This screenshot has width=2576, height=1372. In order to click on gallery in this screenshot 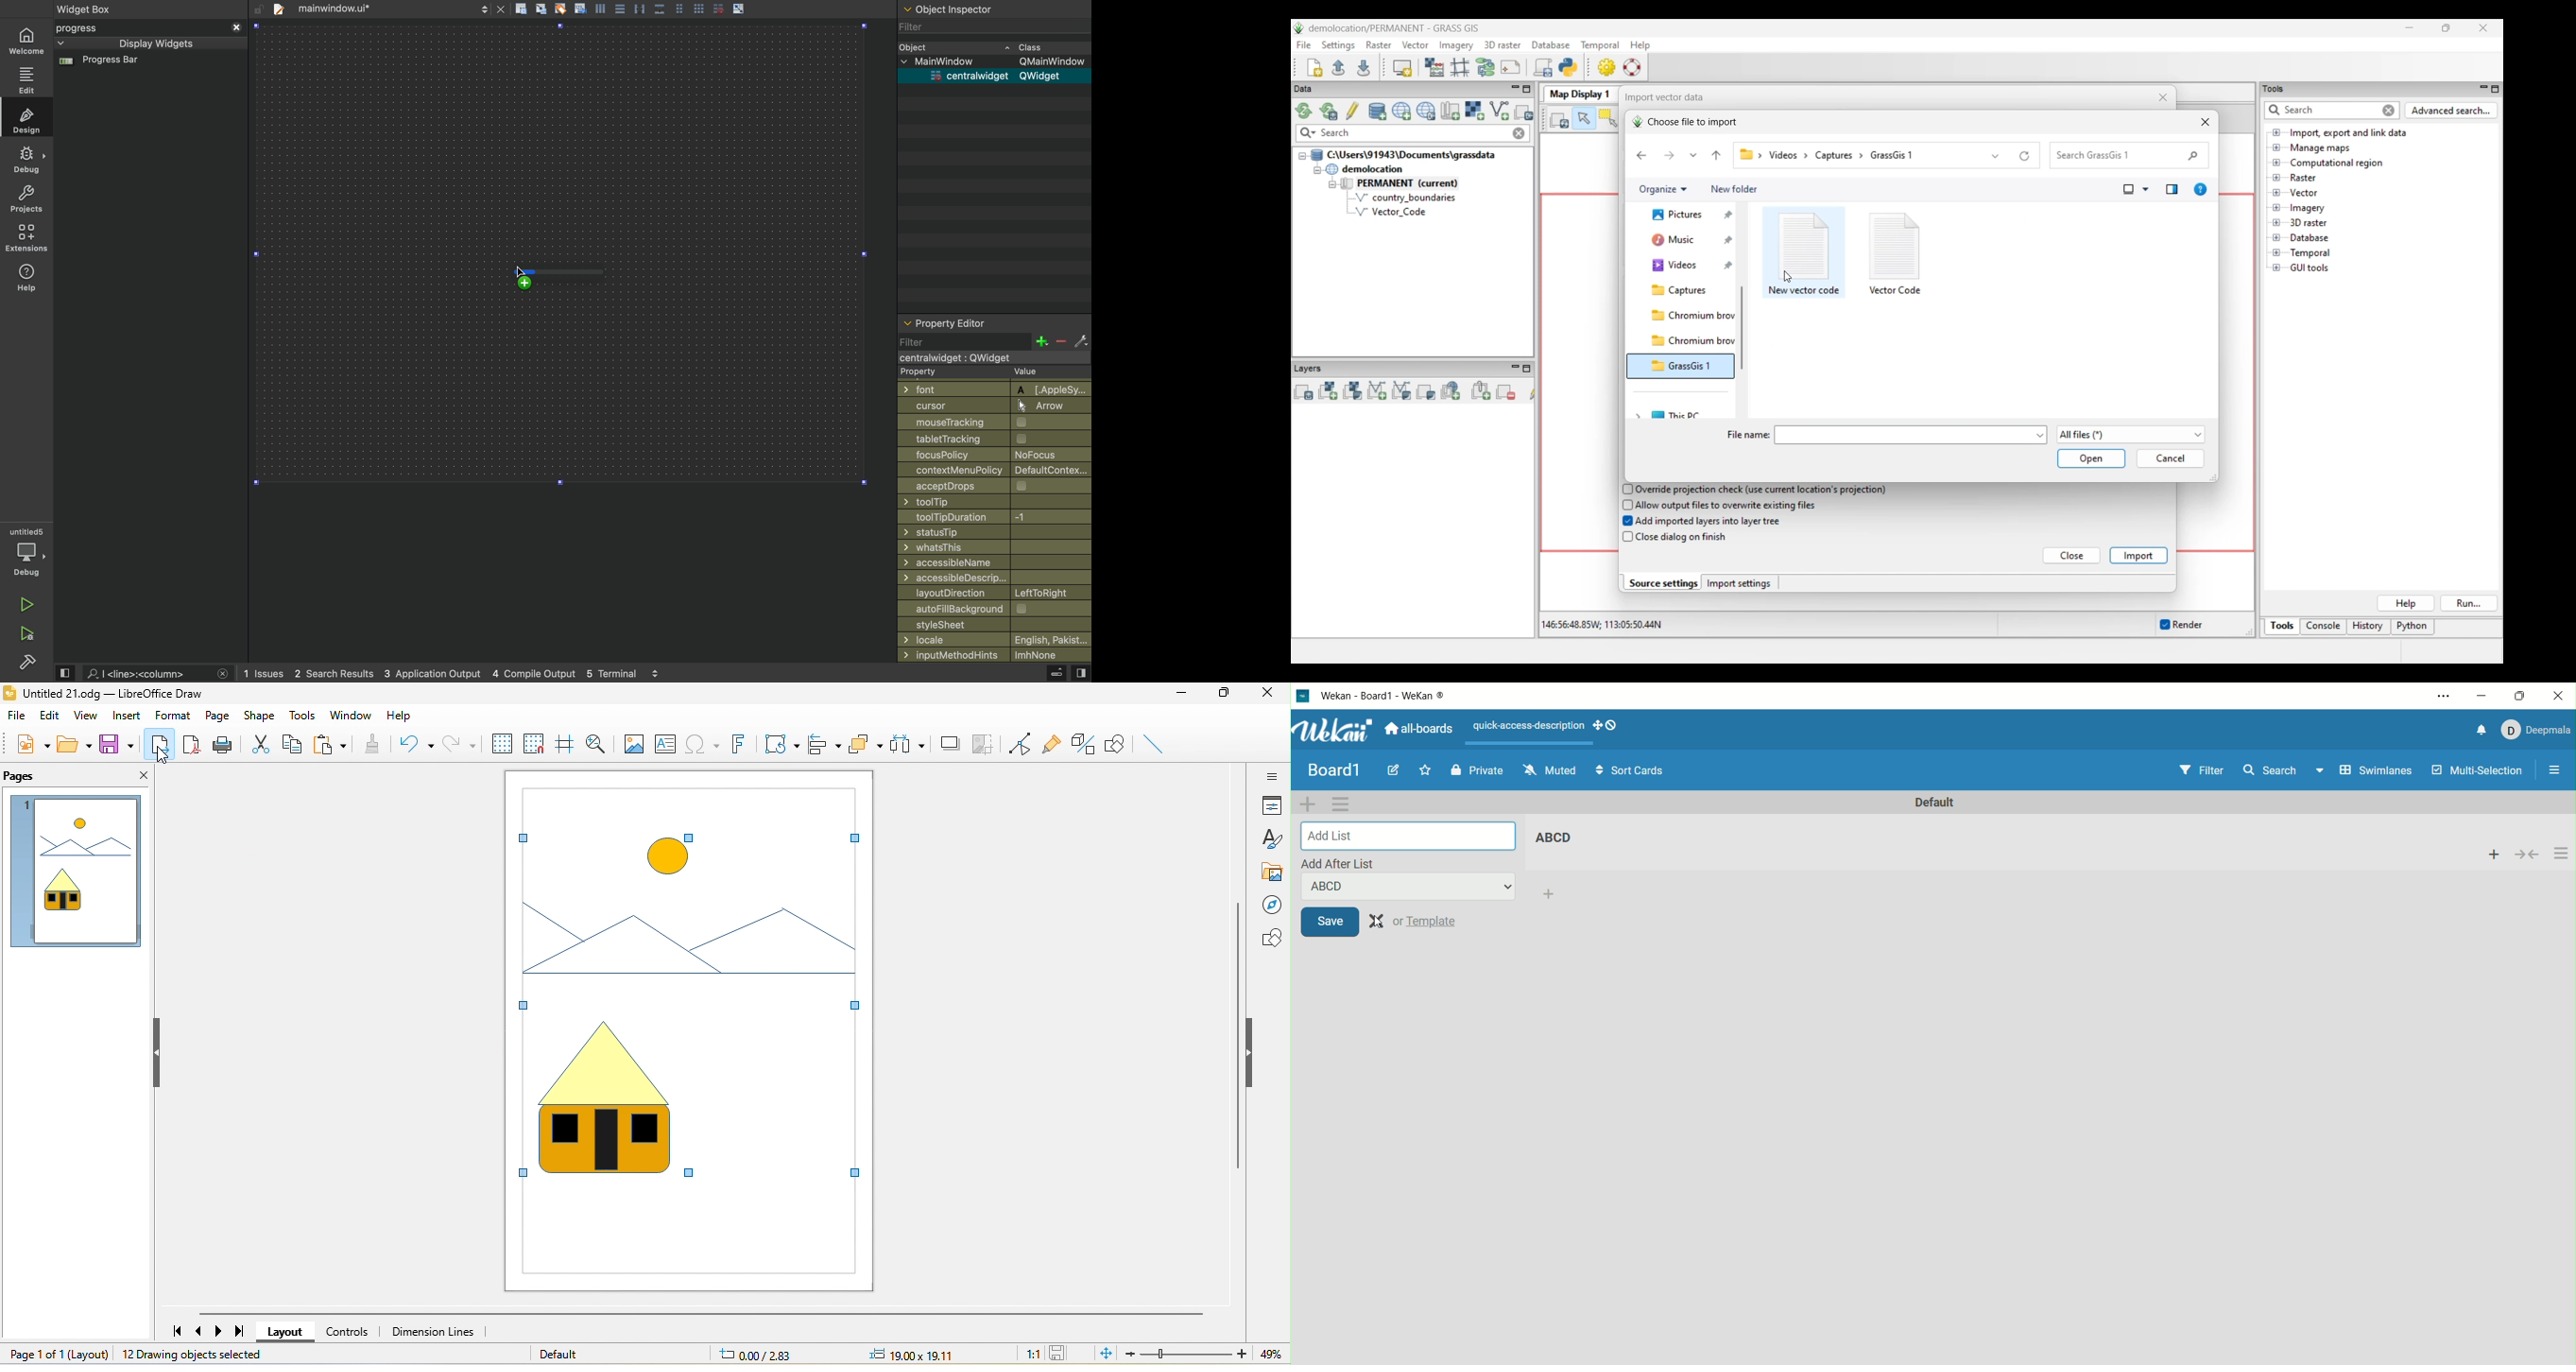, I will do `click(1270, 873)`.